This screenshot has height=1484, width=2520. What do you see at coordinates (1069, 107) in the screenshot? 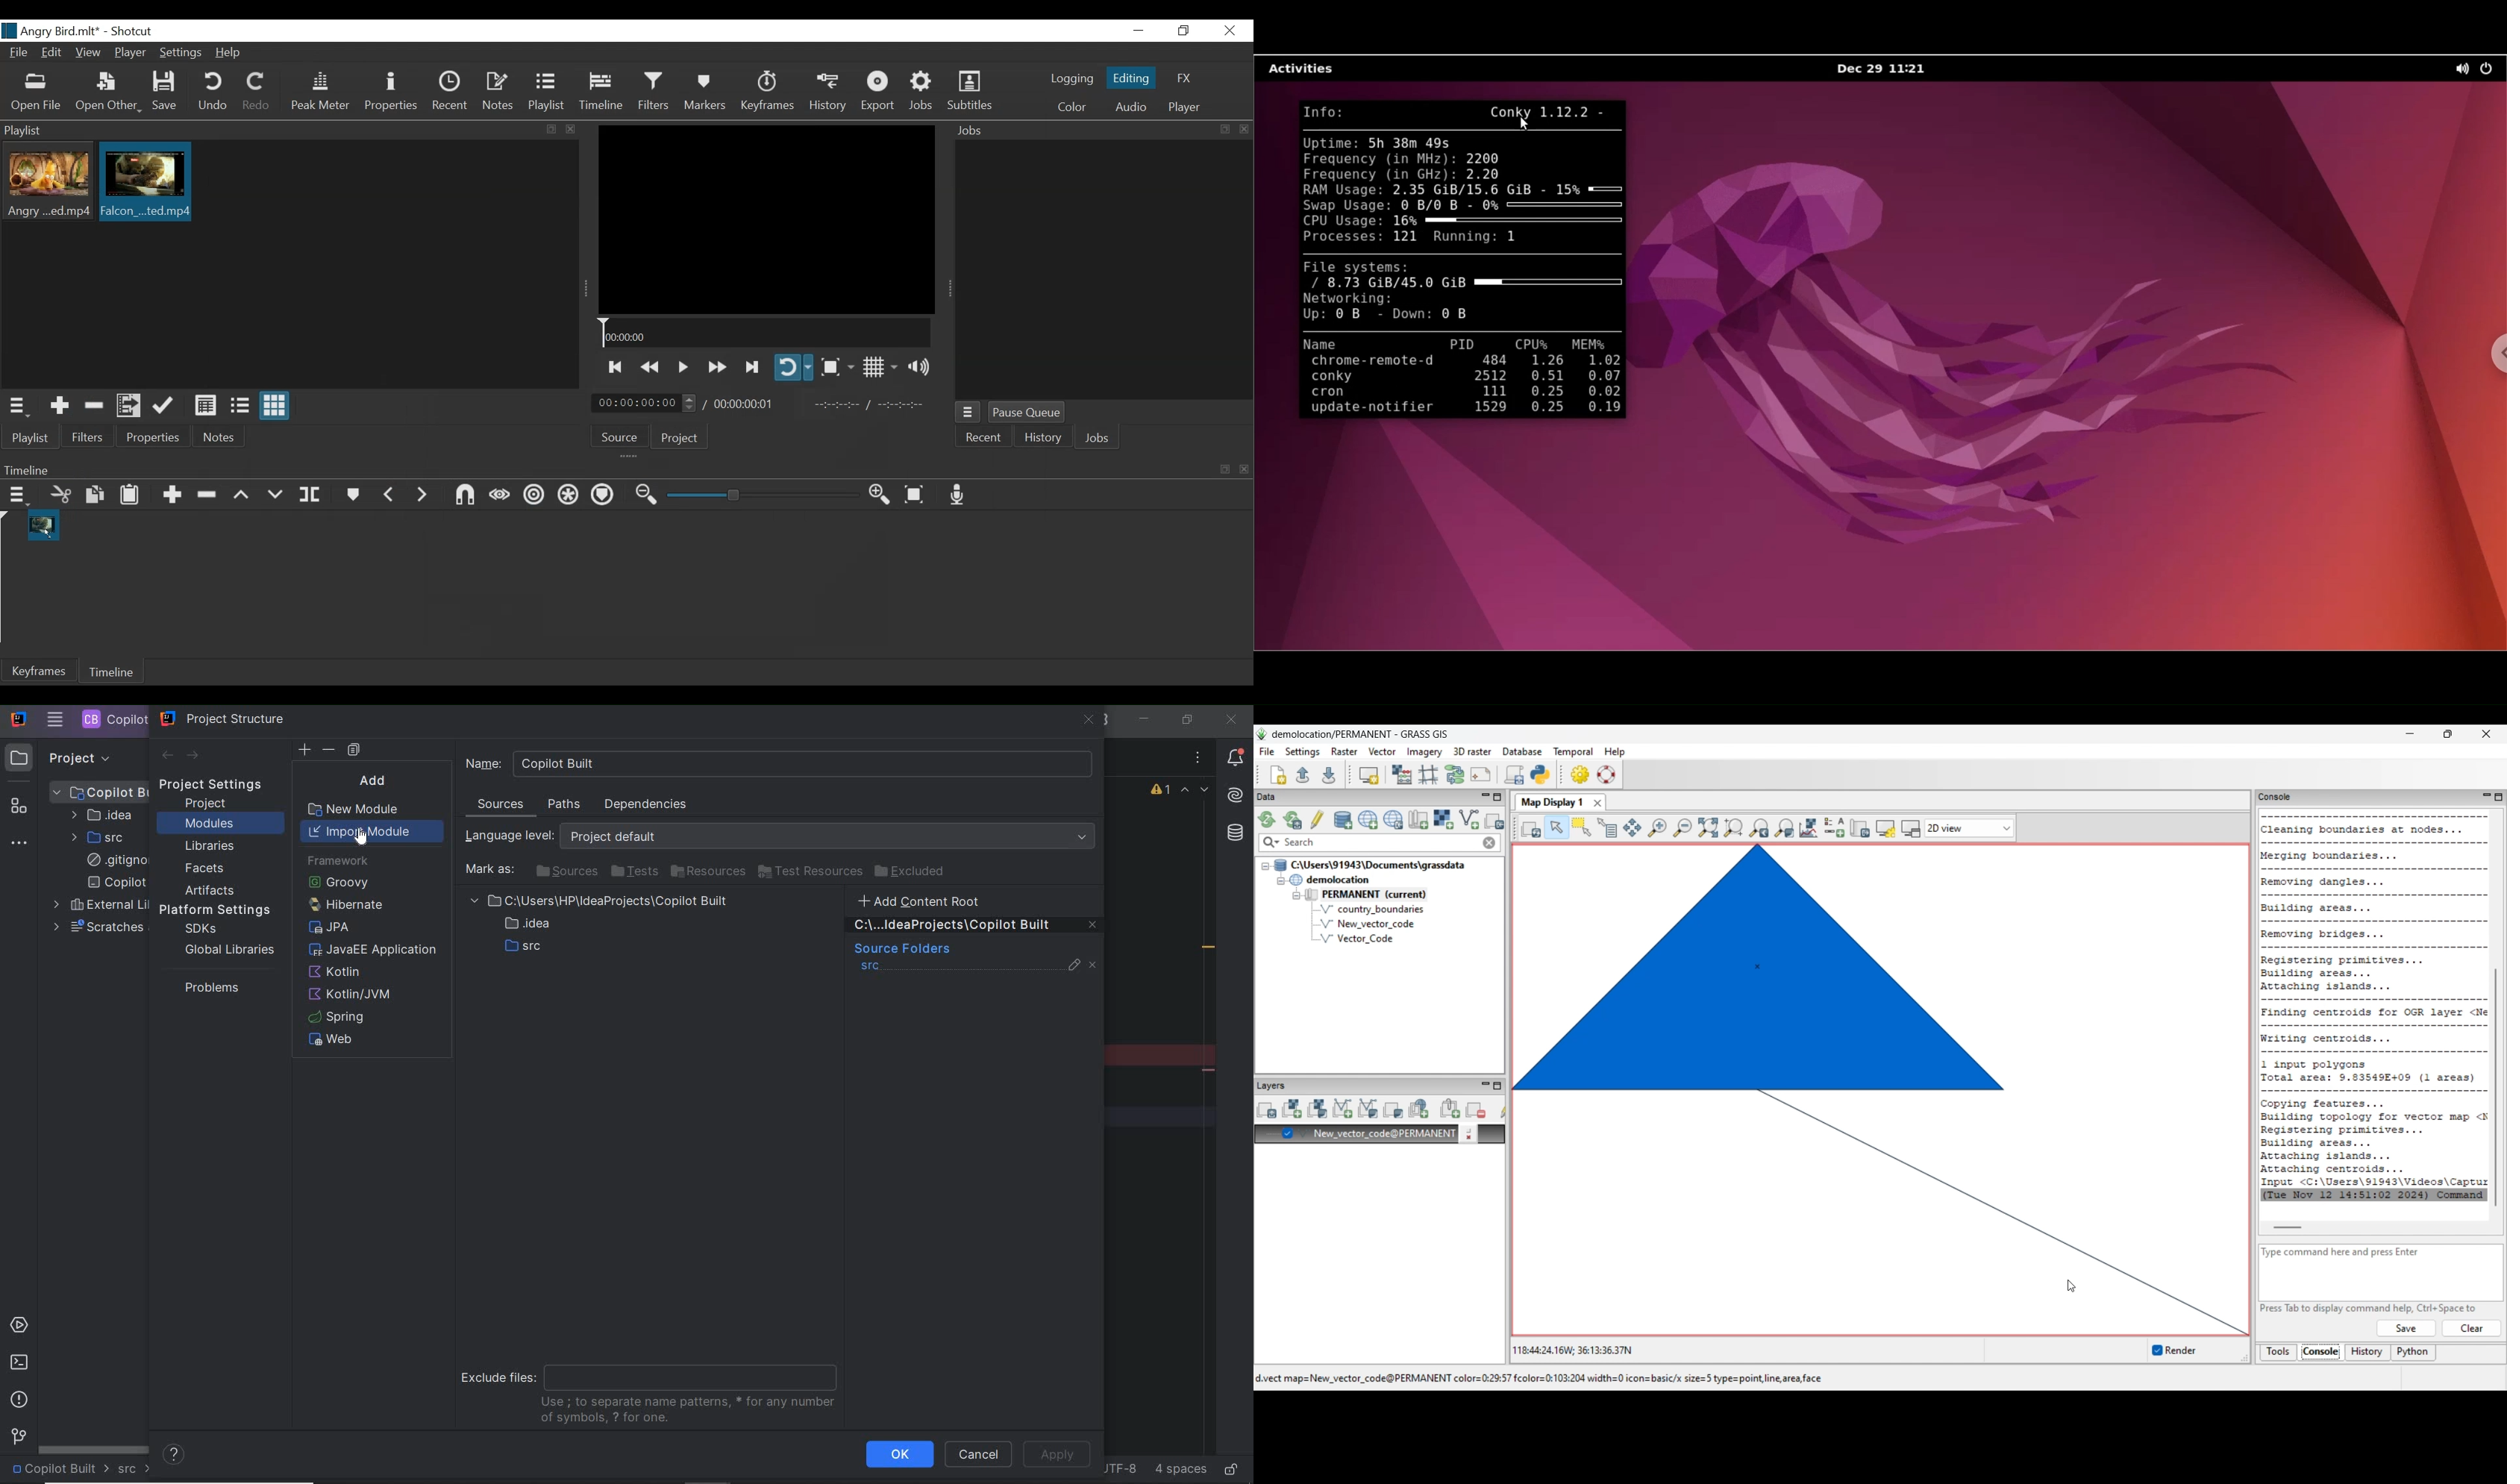
I see `Color` at bounding box center [1069, 107].